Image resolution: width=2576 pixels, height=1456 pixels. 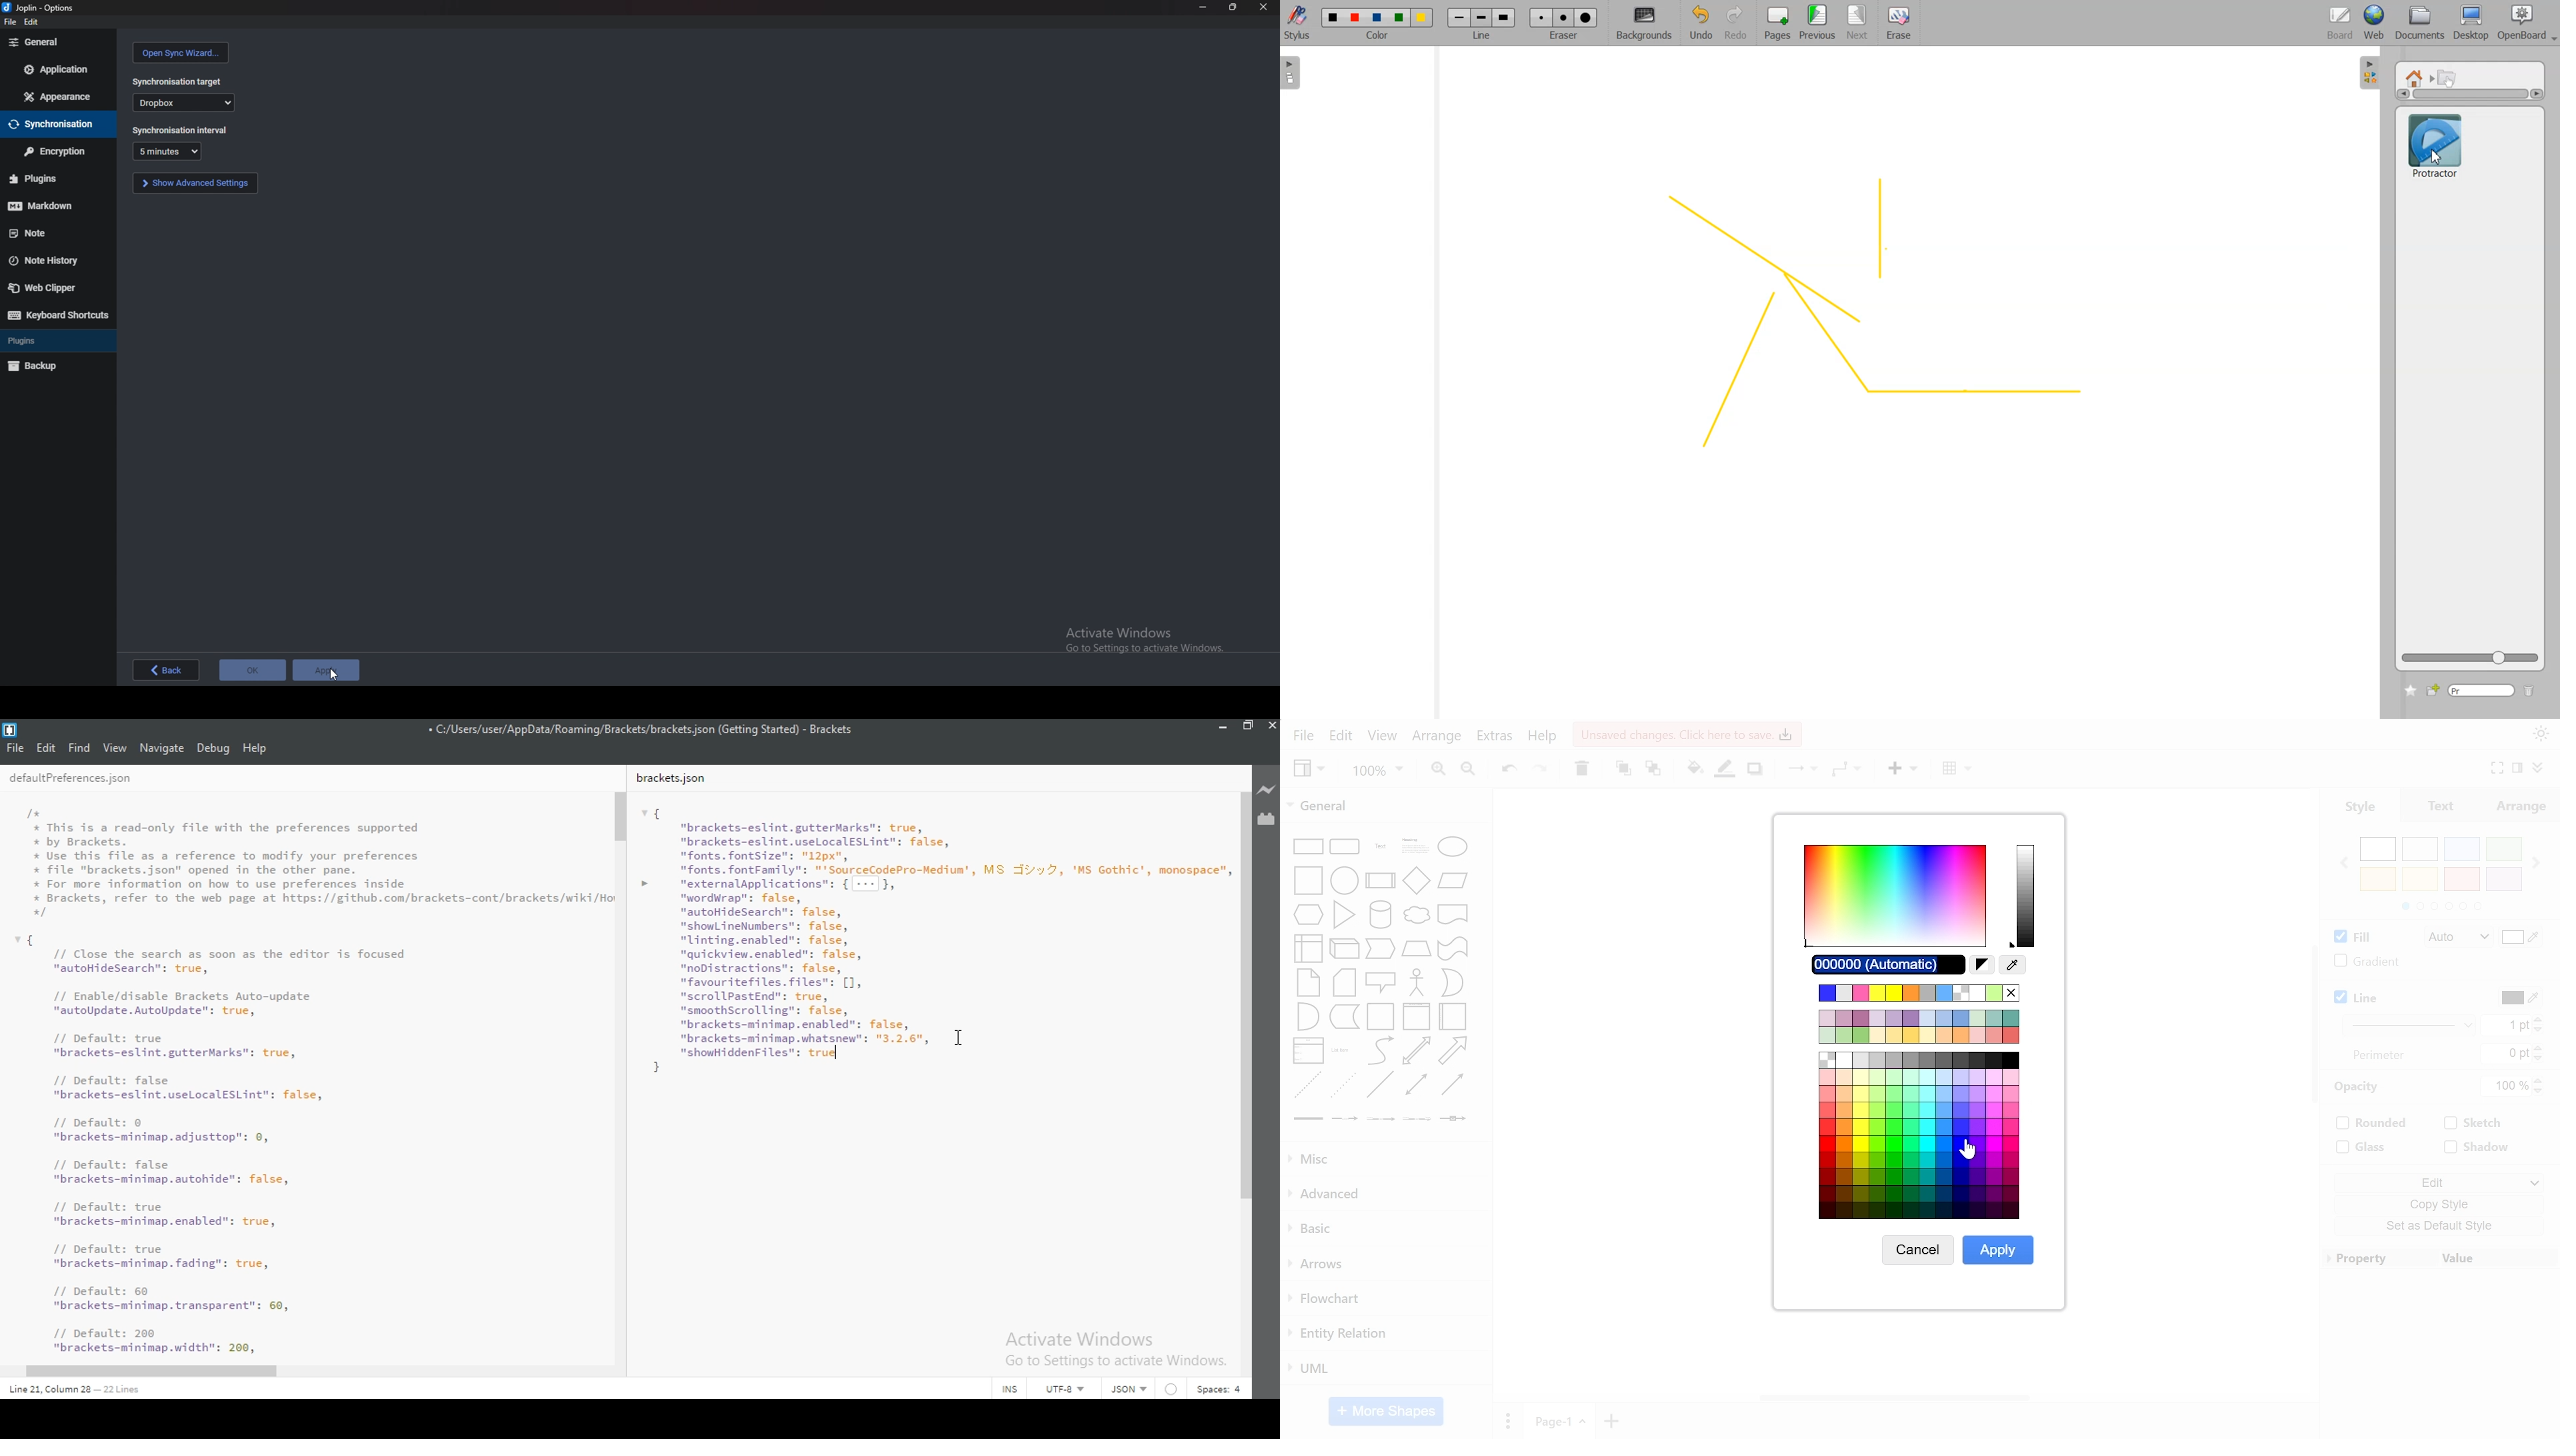 I want to click on edit, so click(x=1342, y=736).